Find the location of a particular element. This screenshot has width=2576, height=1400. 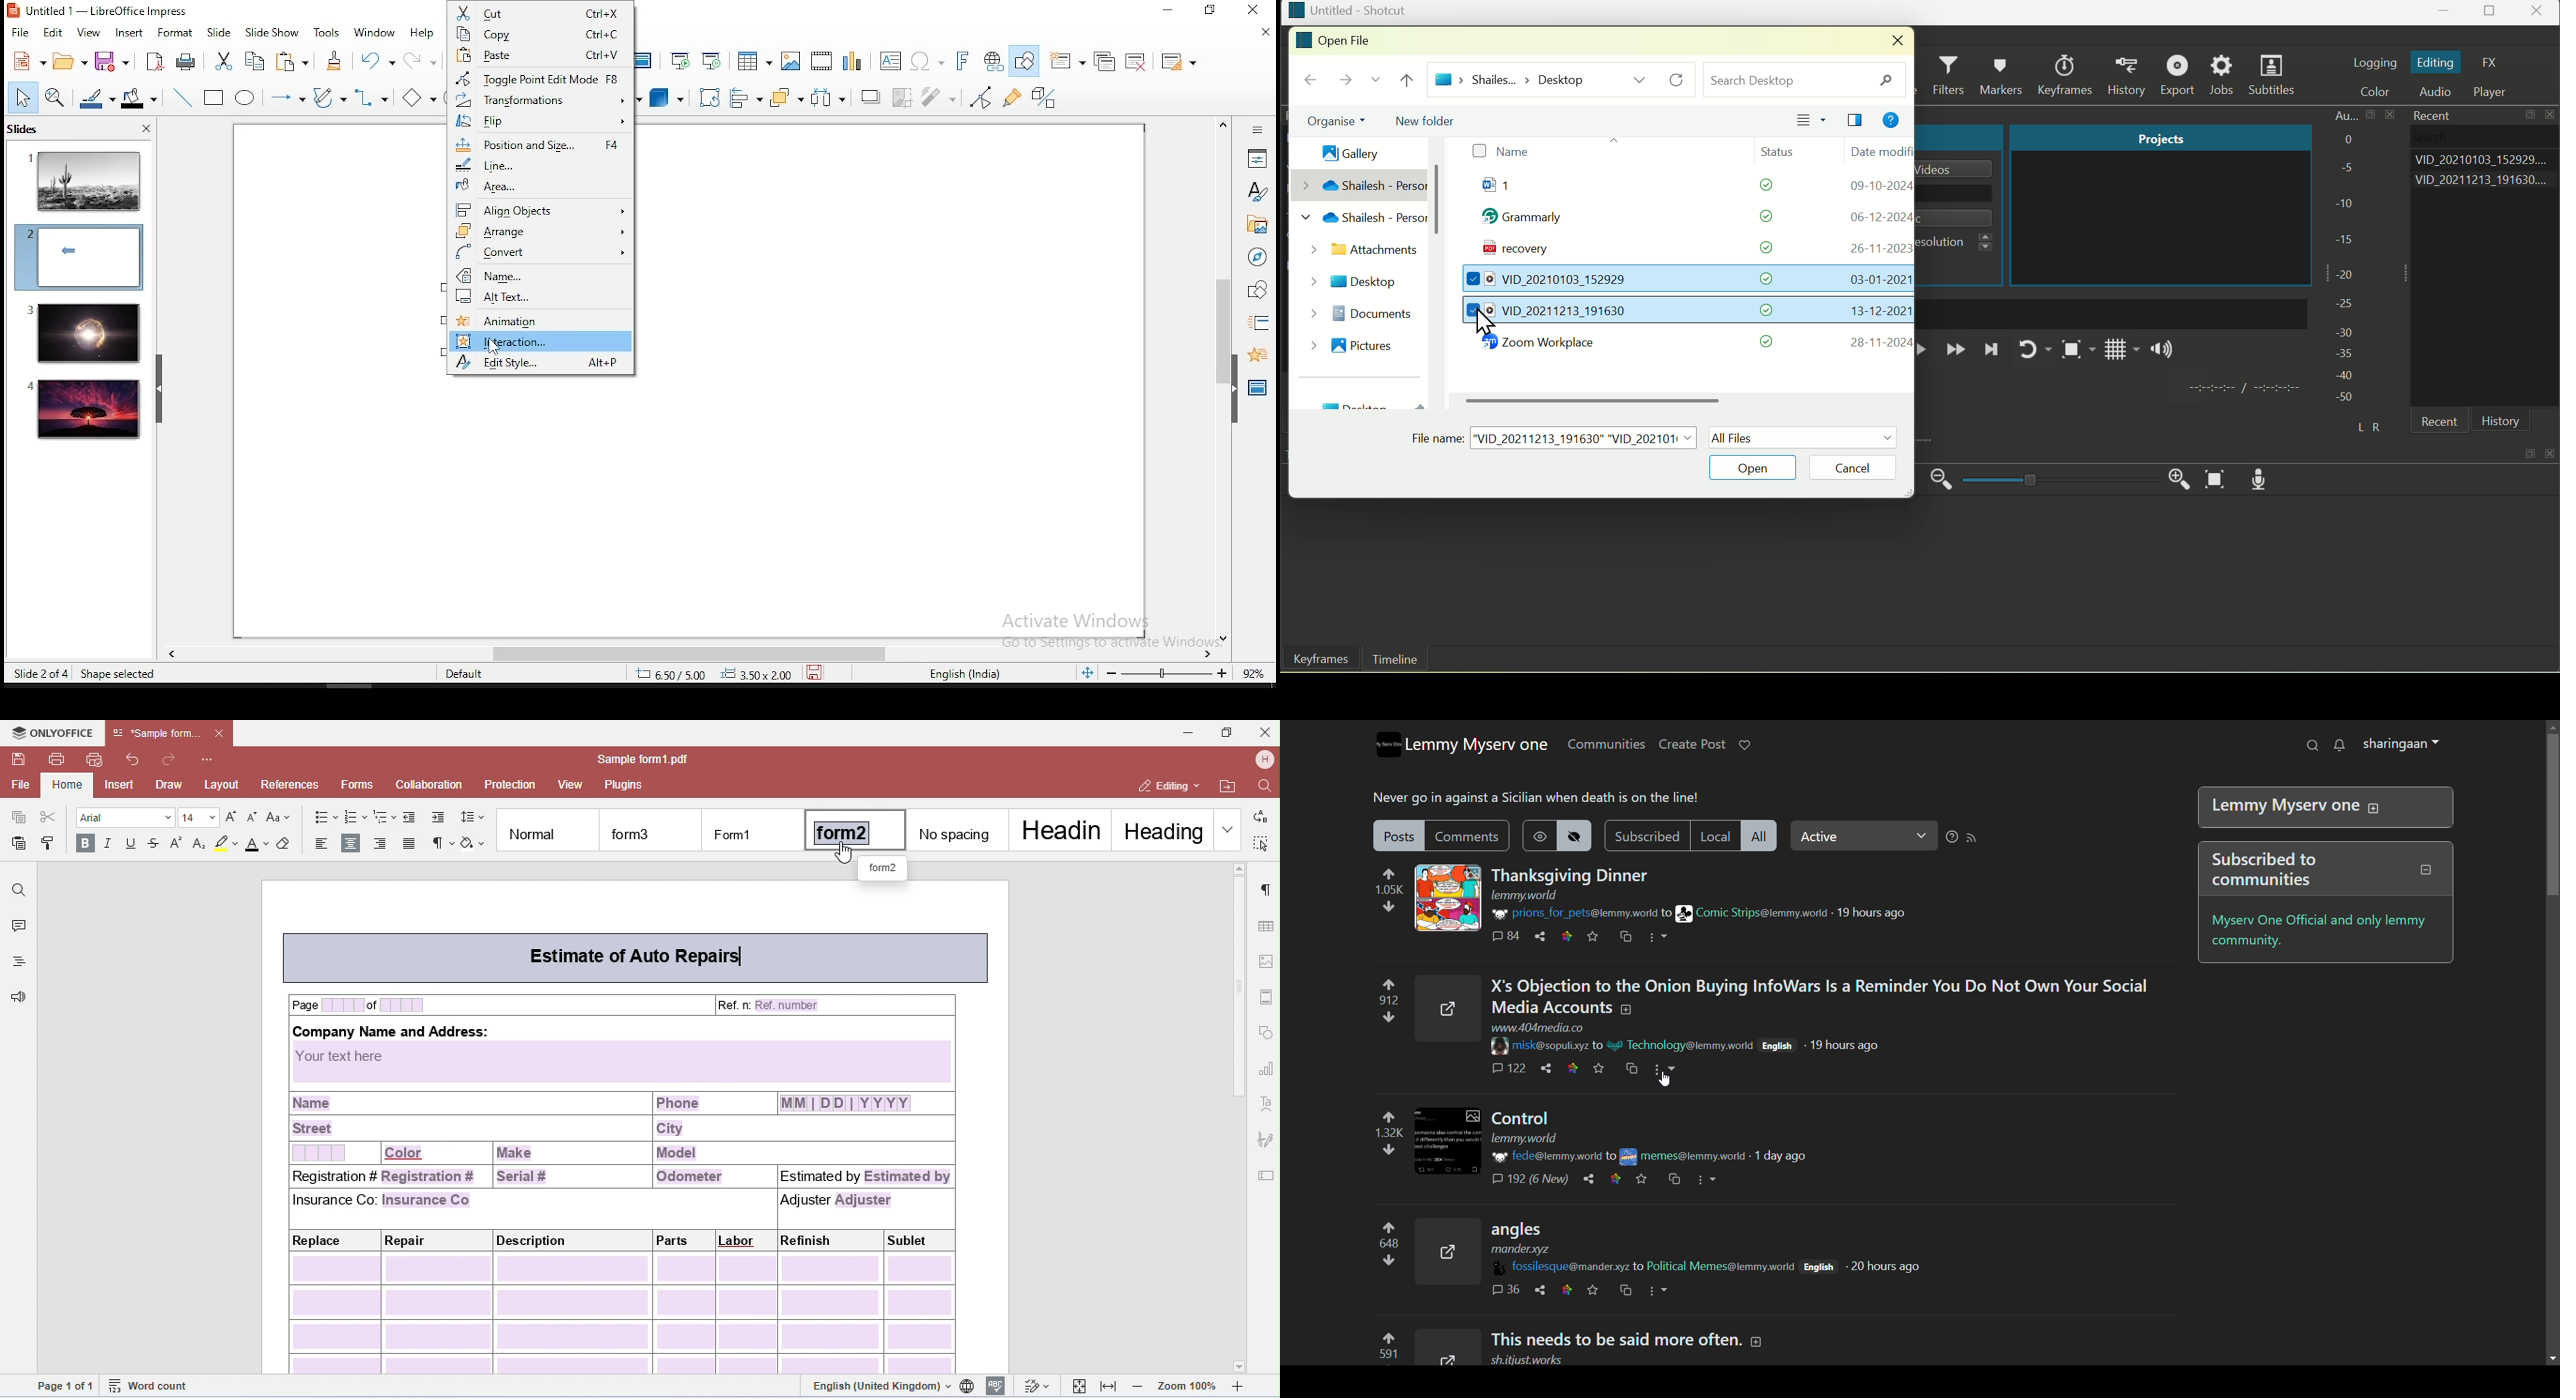

shapes is located at coordinates (1255, 290).